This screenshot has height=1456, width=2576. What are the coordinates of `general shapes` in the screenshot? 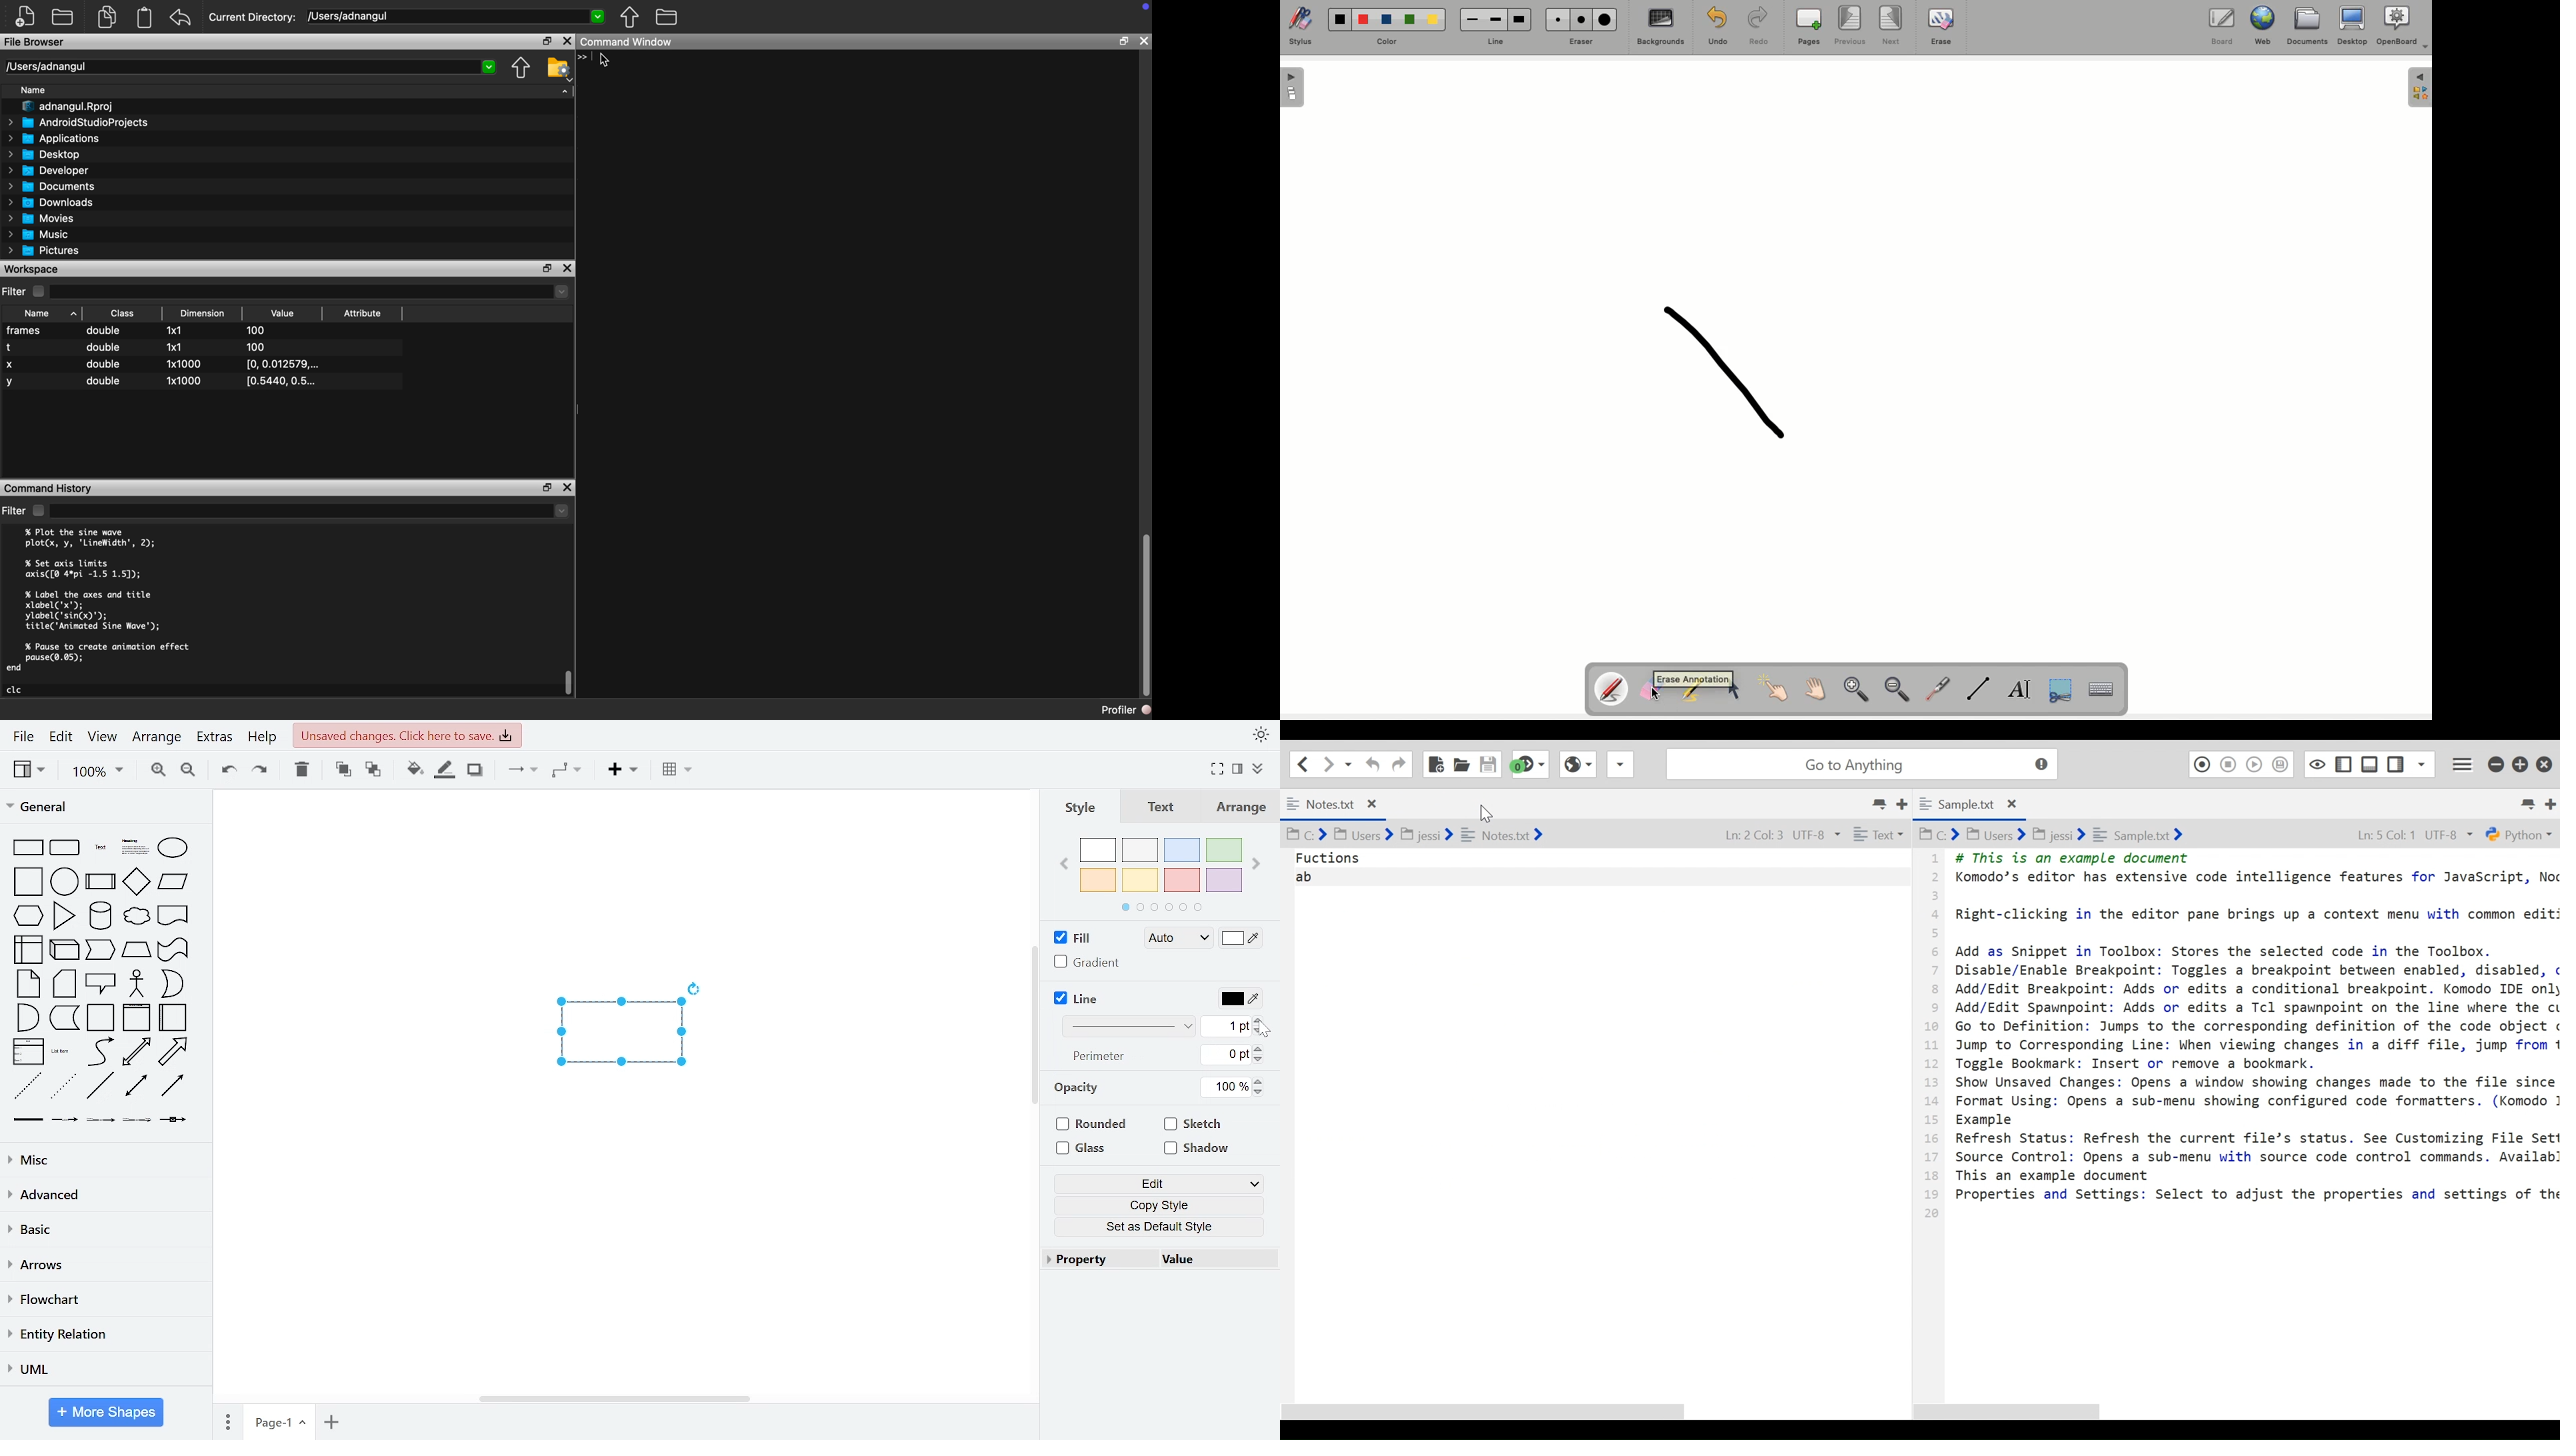 It's located at (134, 949).